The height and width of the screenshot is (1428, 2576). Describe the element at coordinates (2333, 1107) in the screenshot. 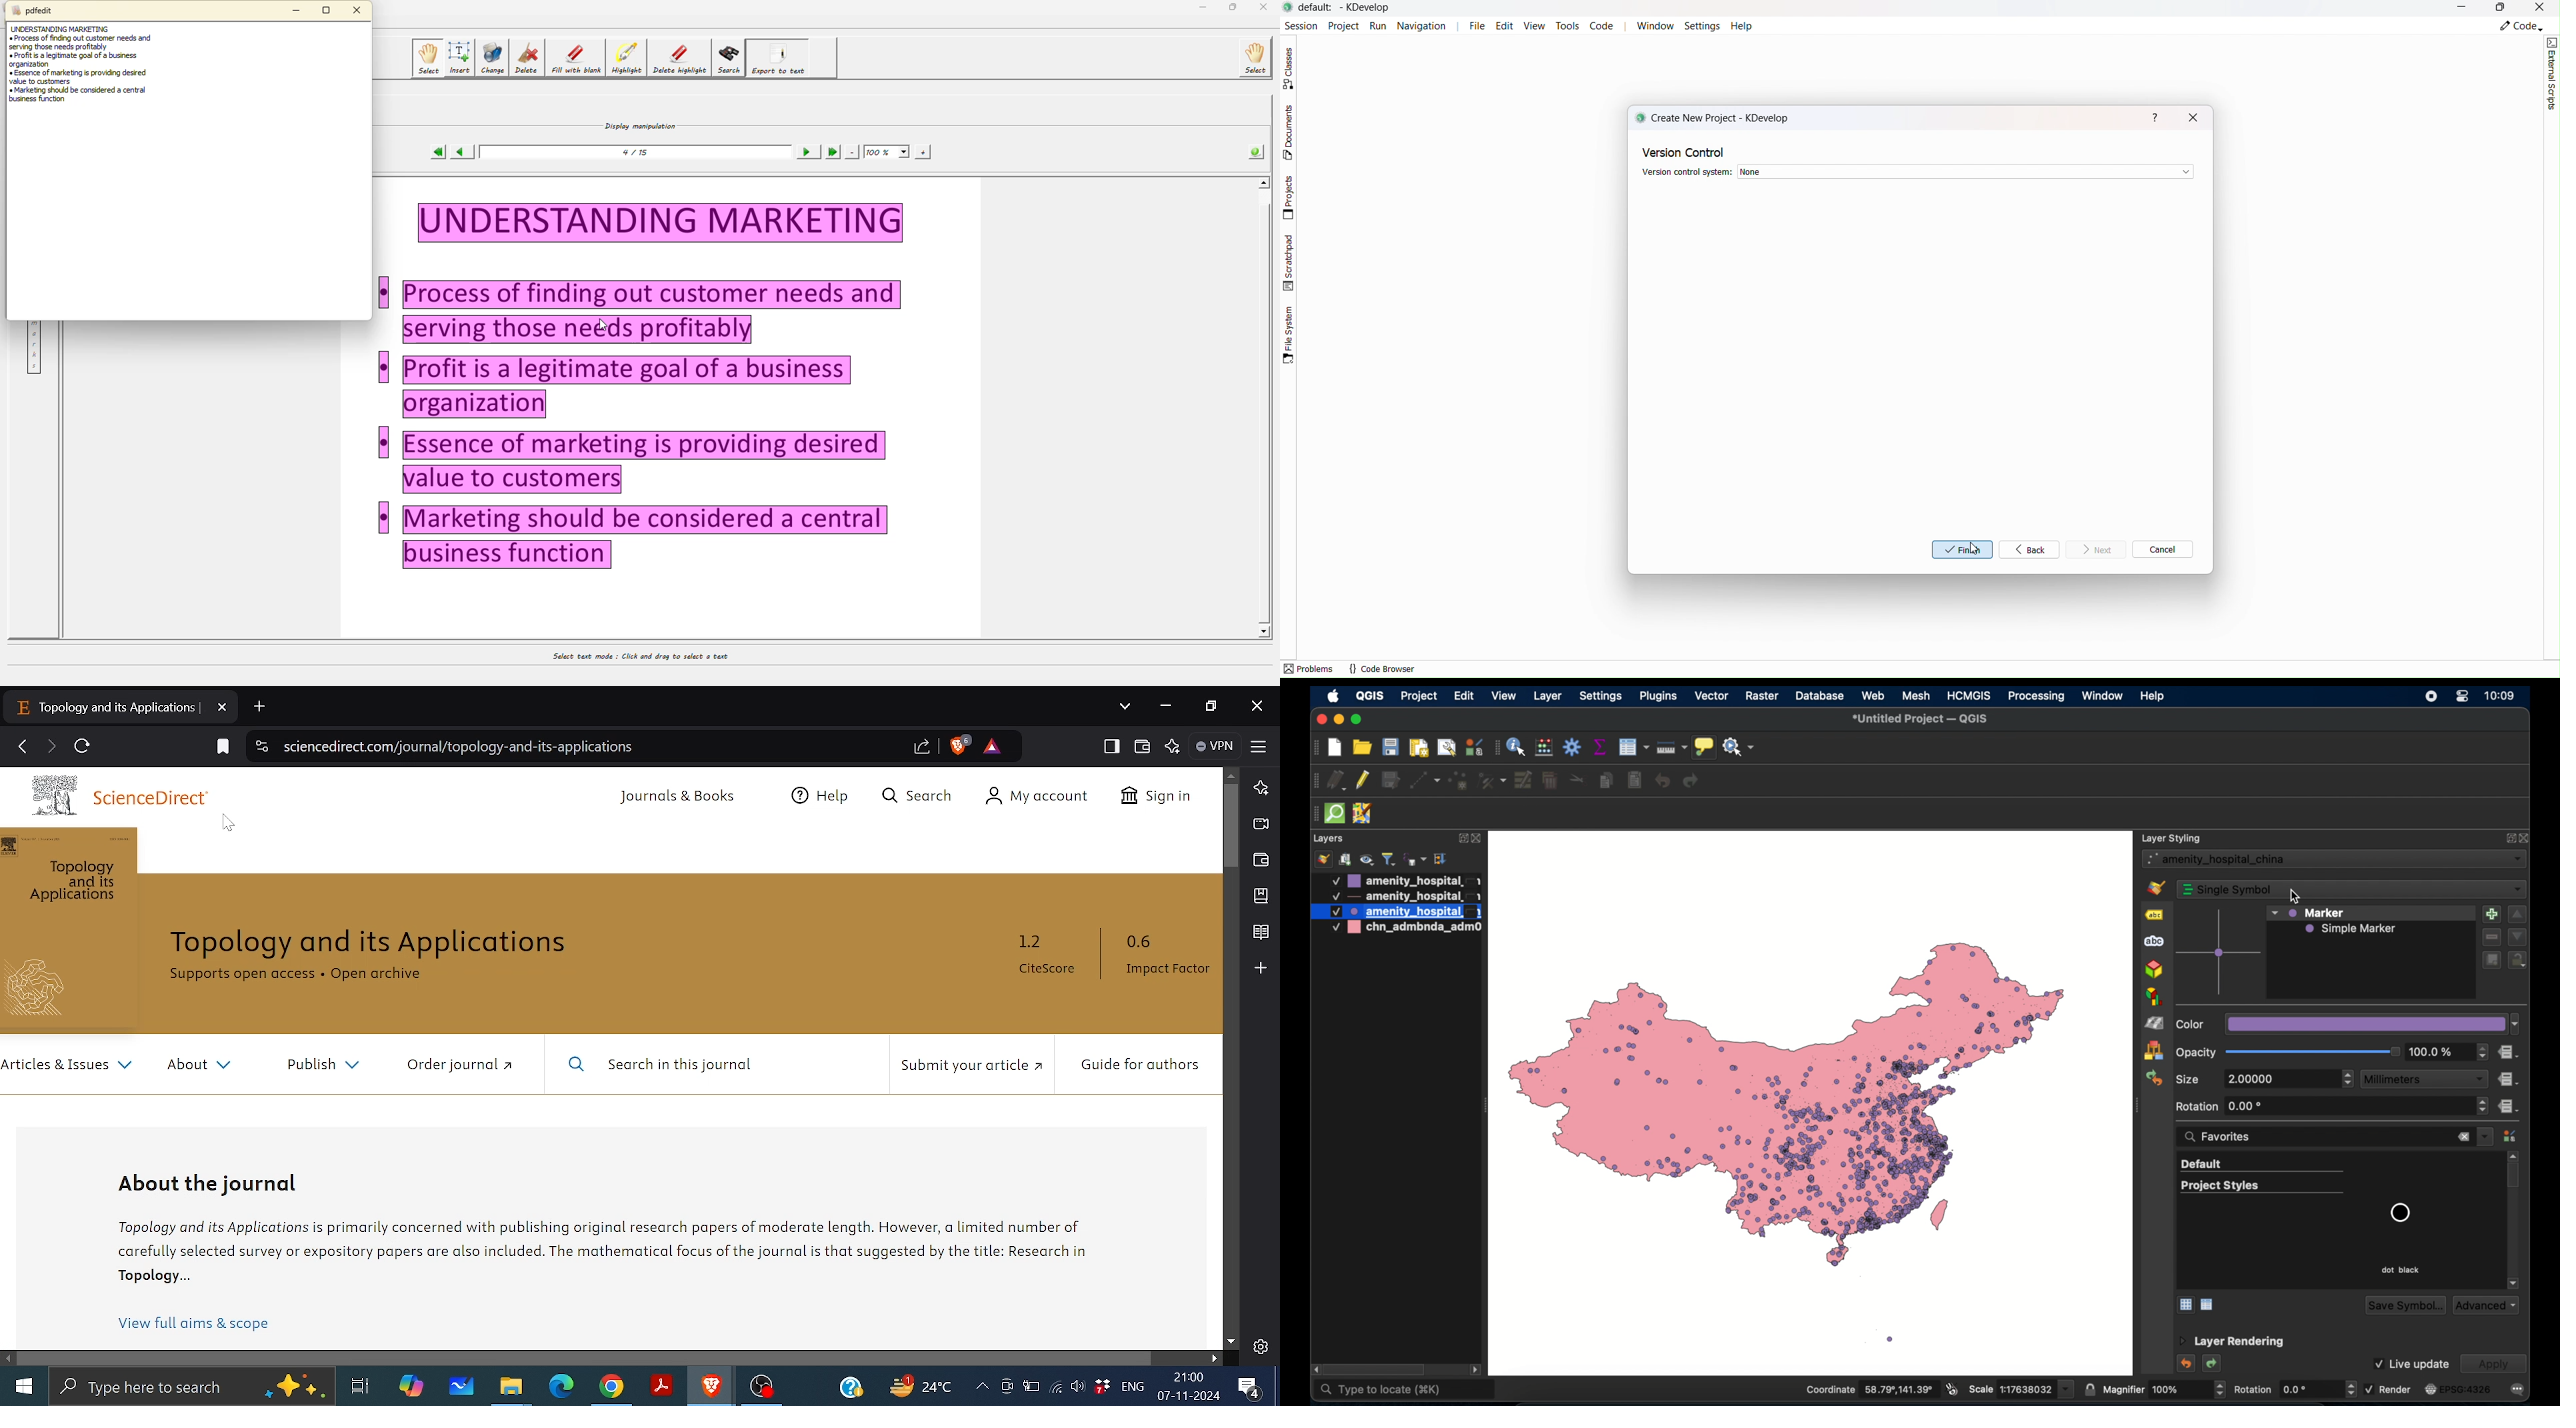

I see `rotation stepper buttons` at that location.